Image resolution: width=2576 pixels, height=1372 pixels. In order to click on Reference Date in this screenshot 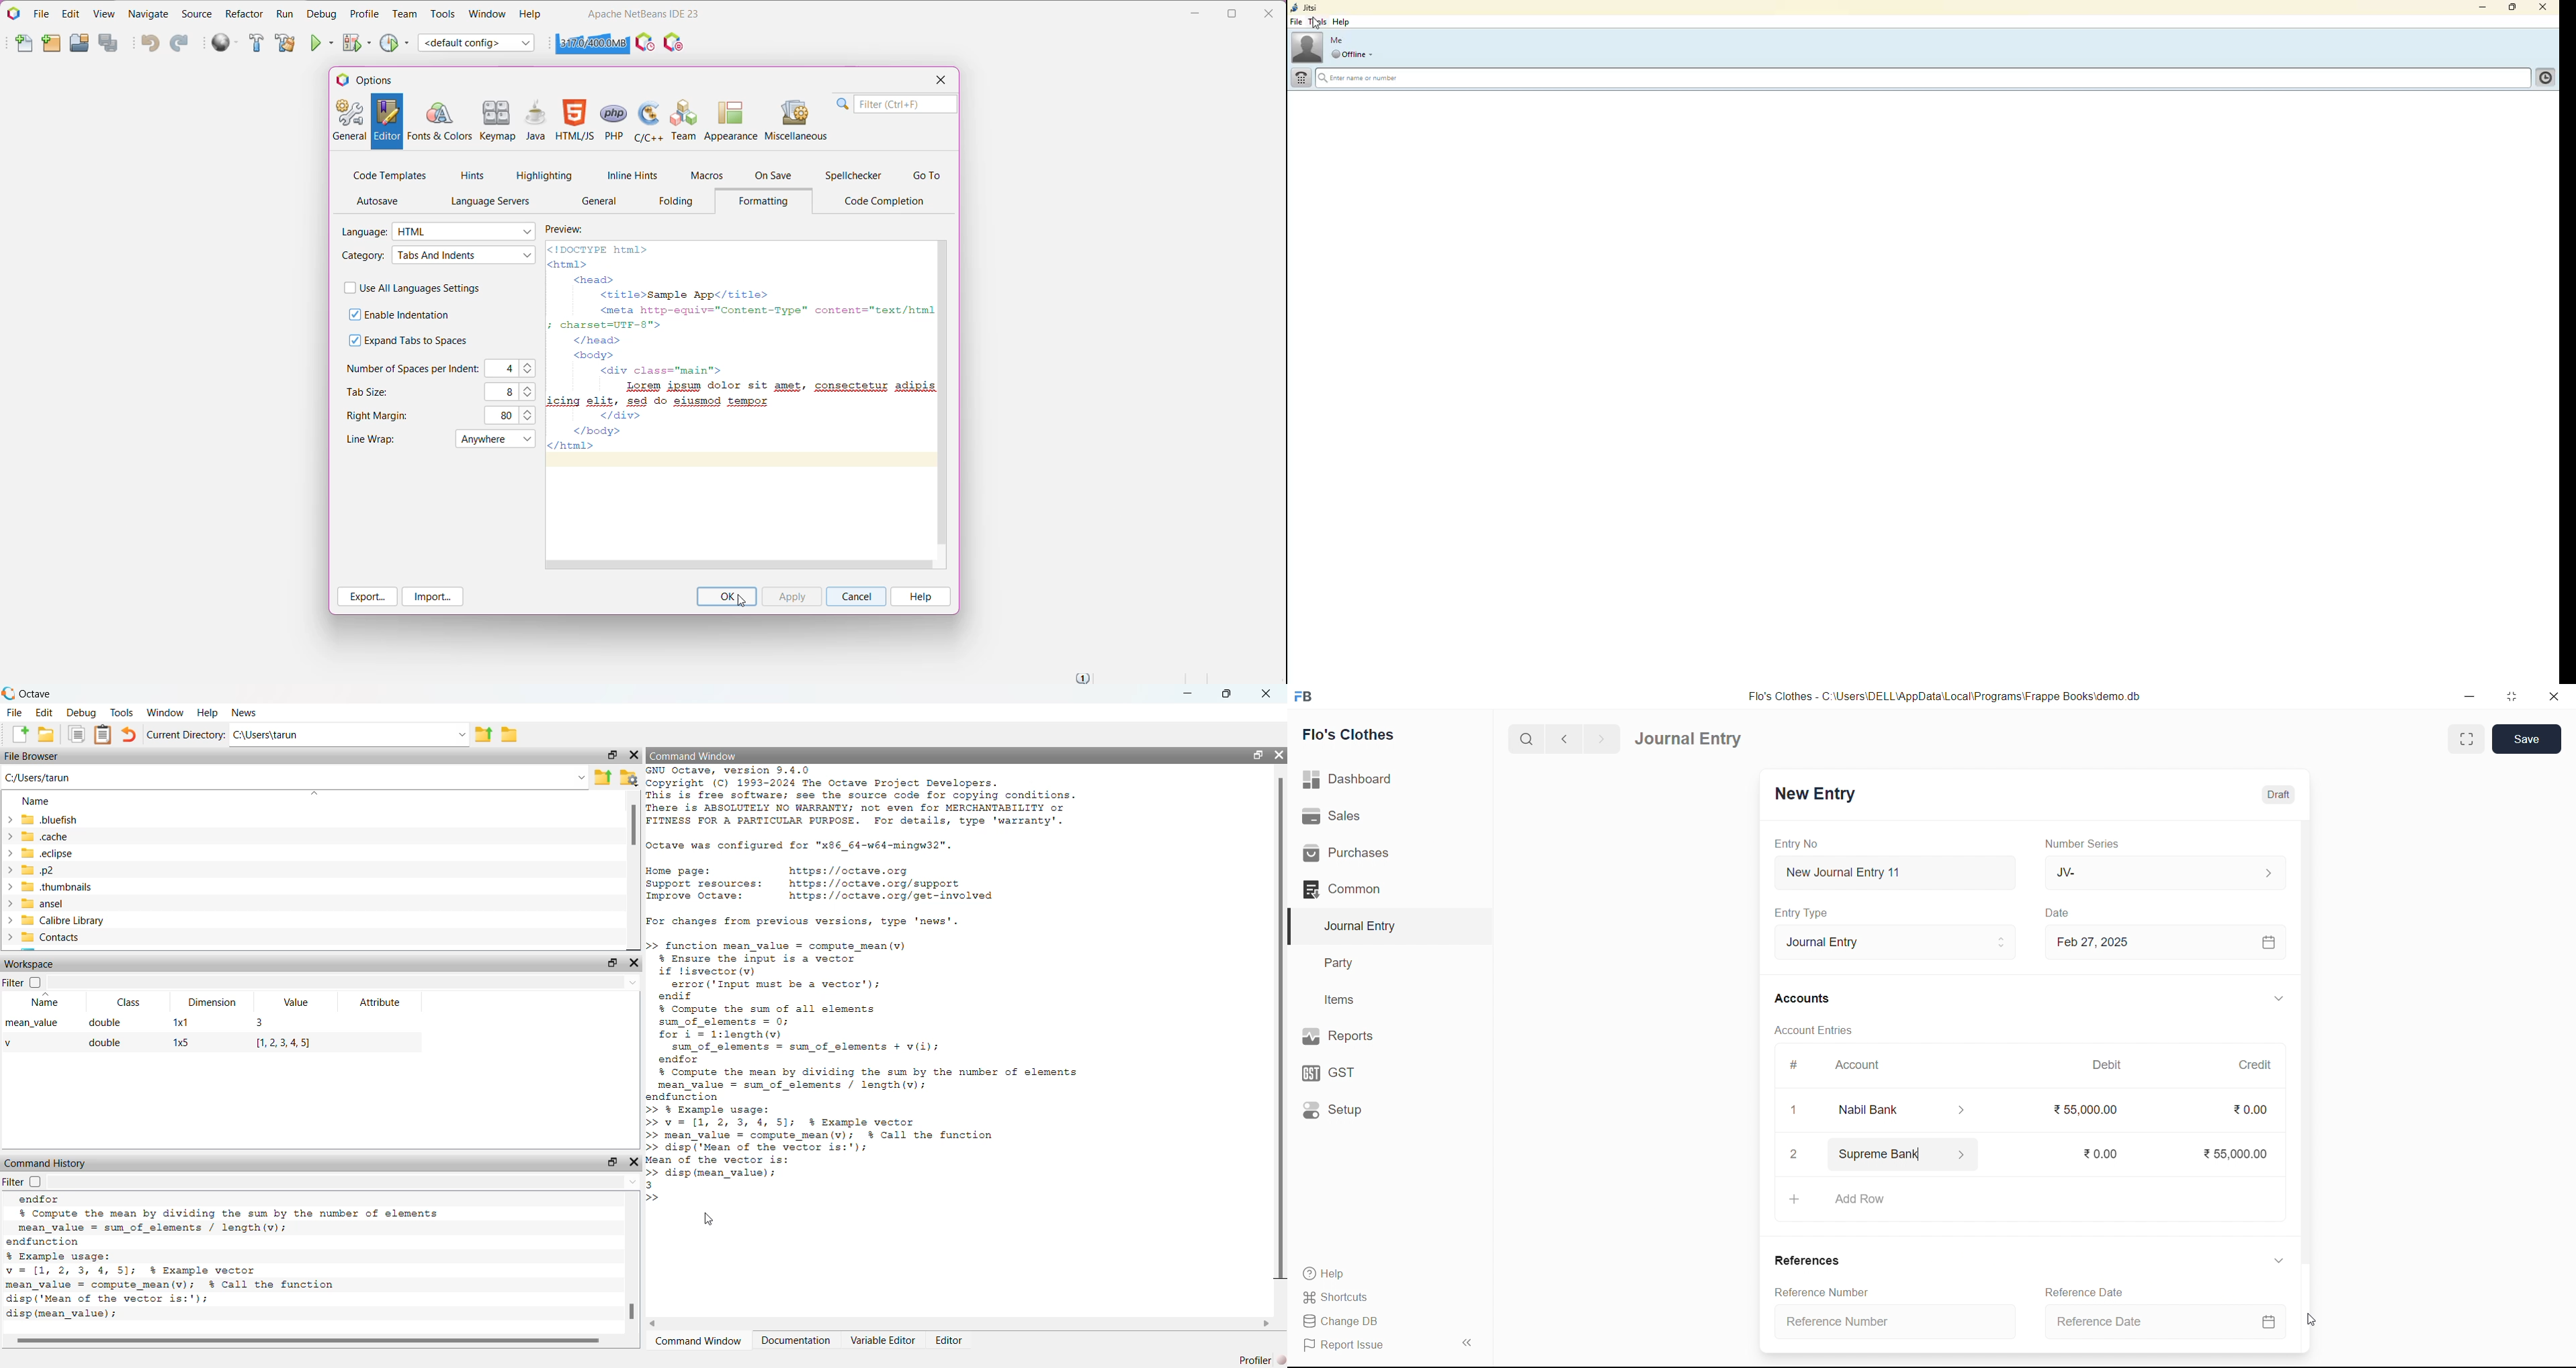, I will do `click(2084, 1291)`.